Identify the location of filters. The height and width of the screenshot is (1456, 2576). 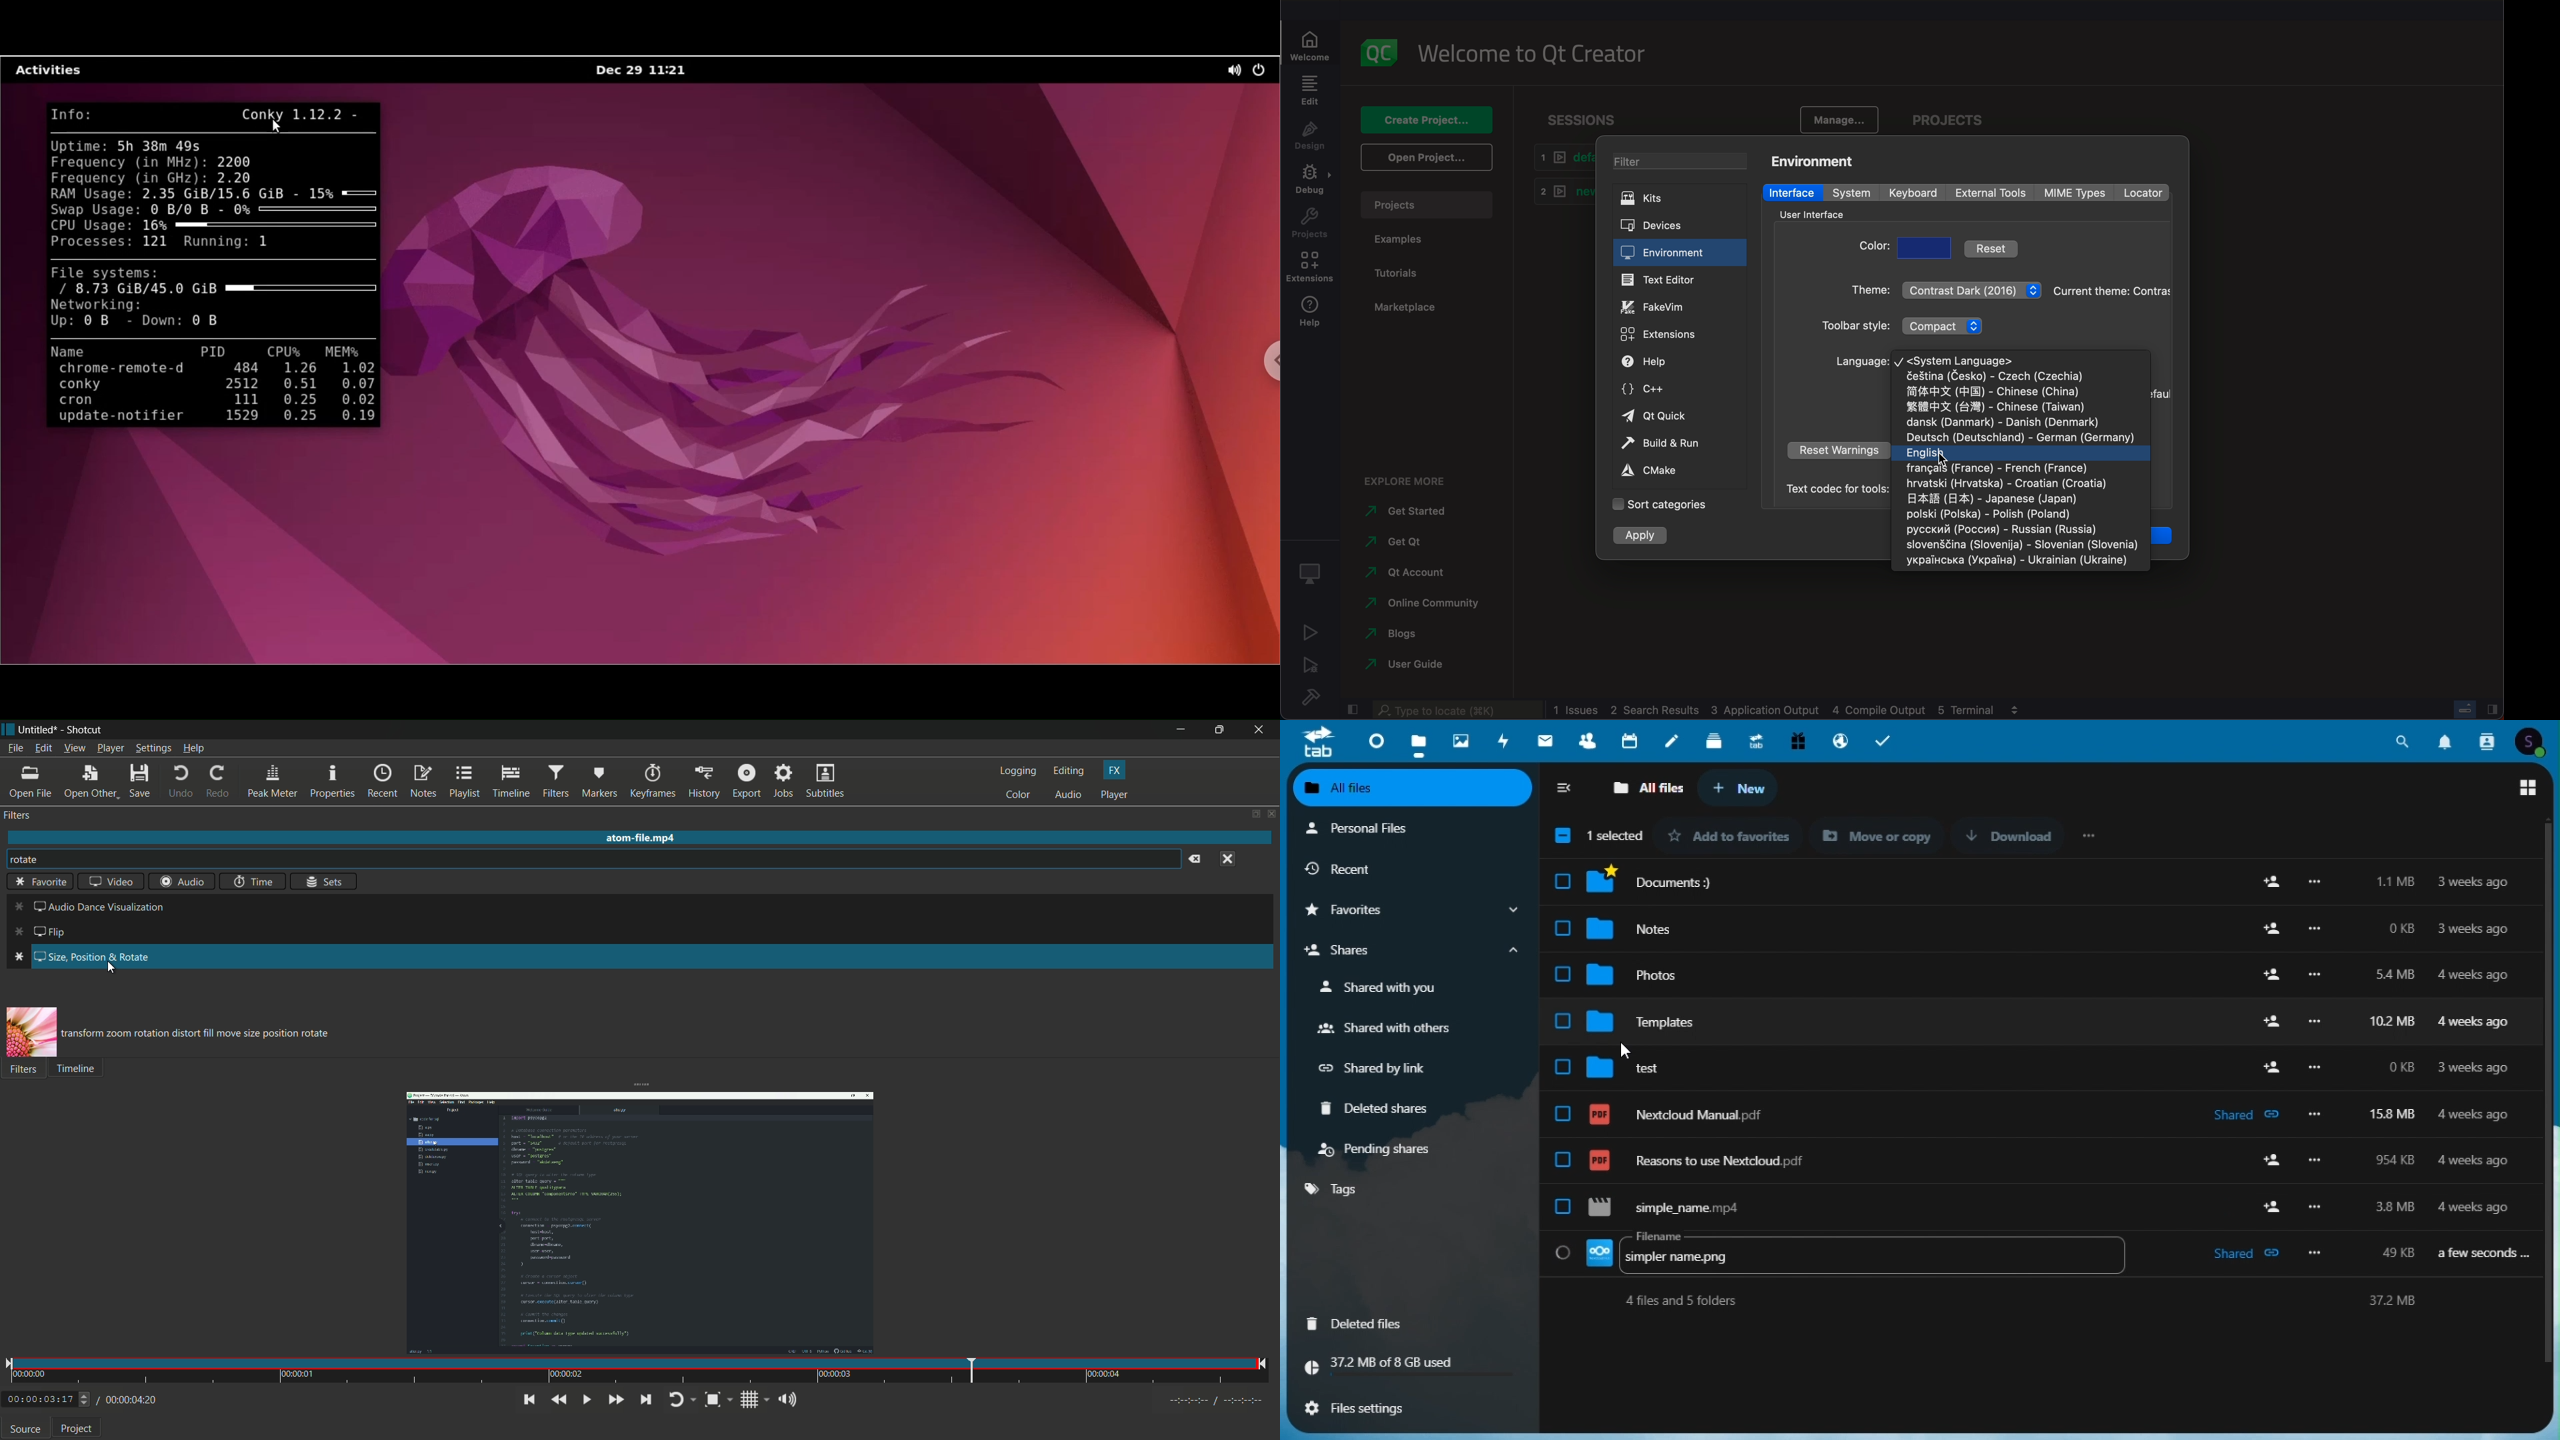
(18, 815).